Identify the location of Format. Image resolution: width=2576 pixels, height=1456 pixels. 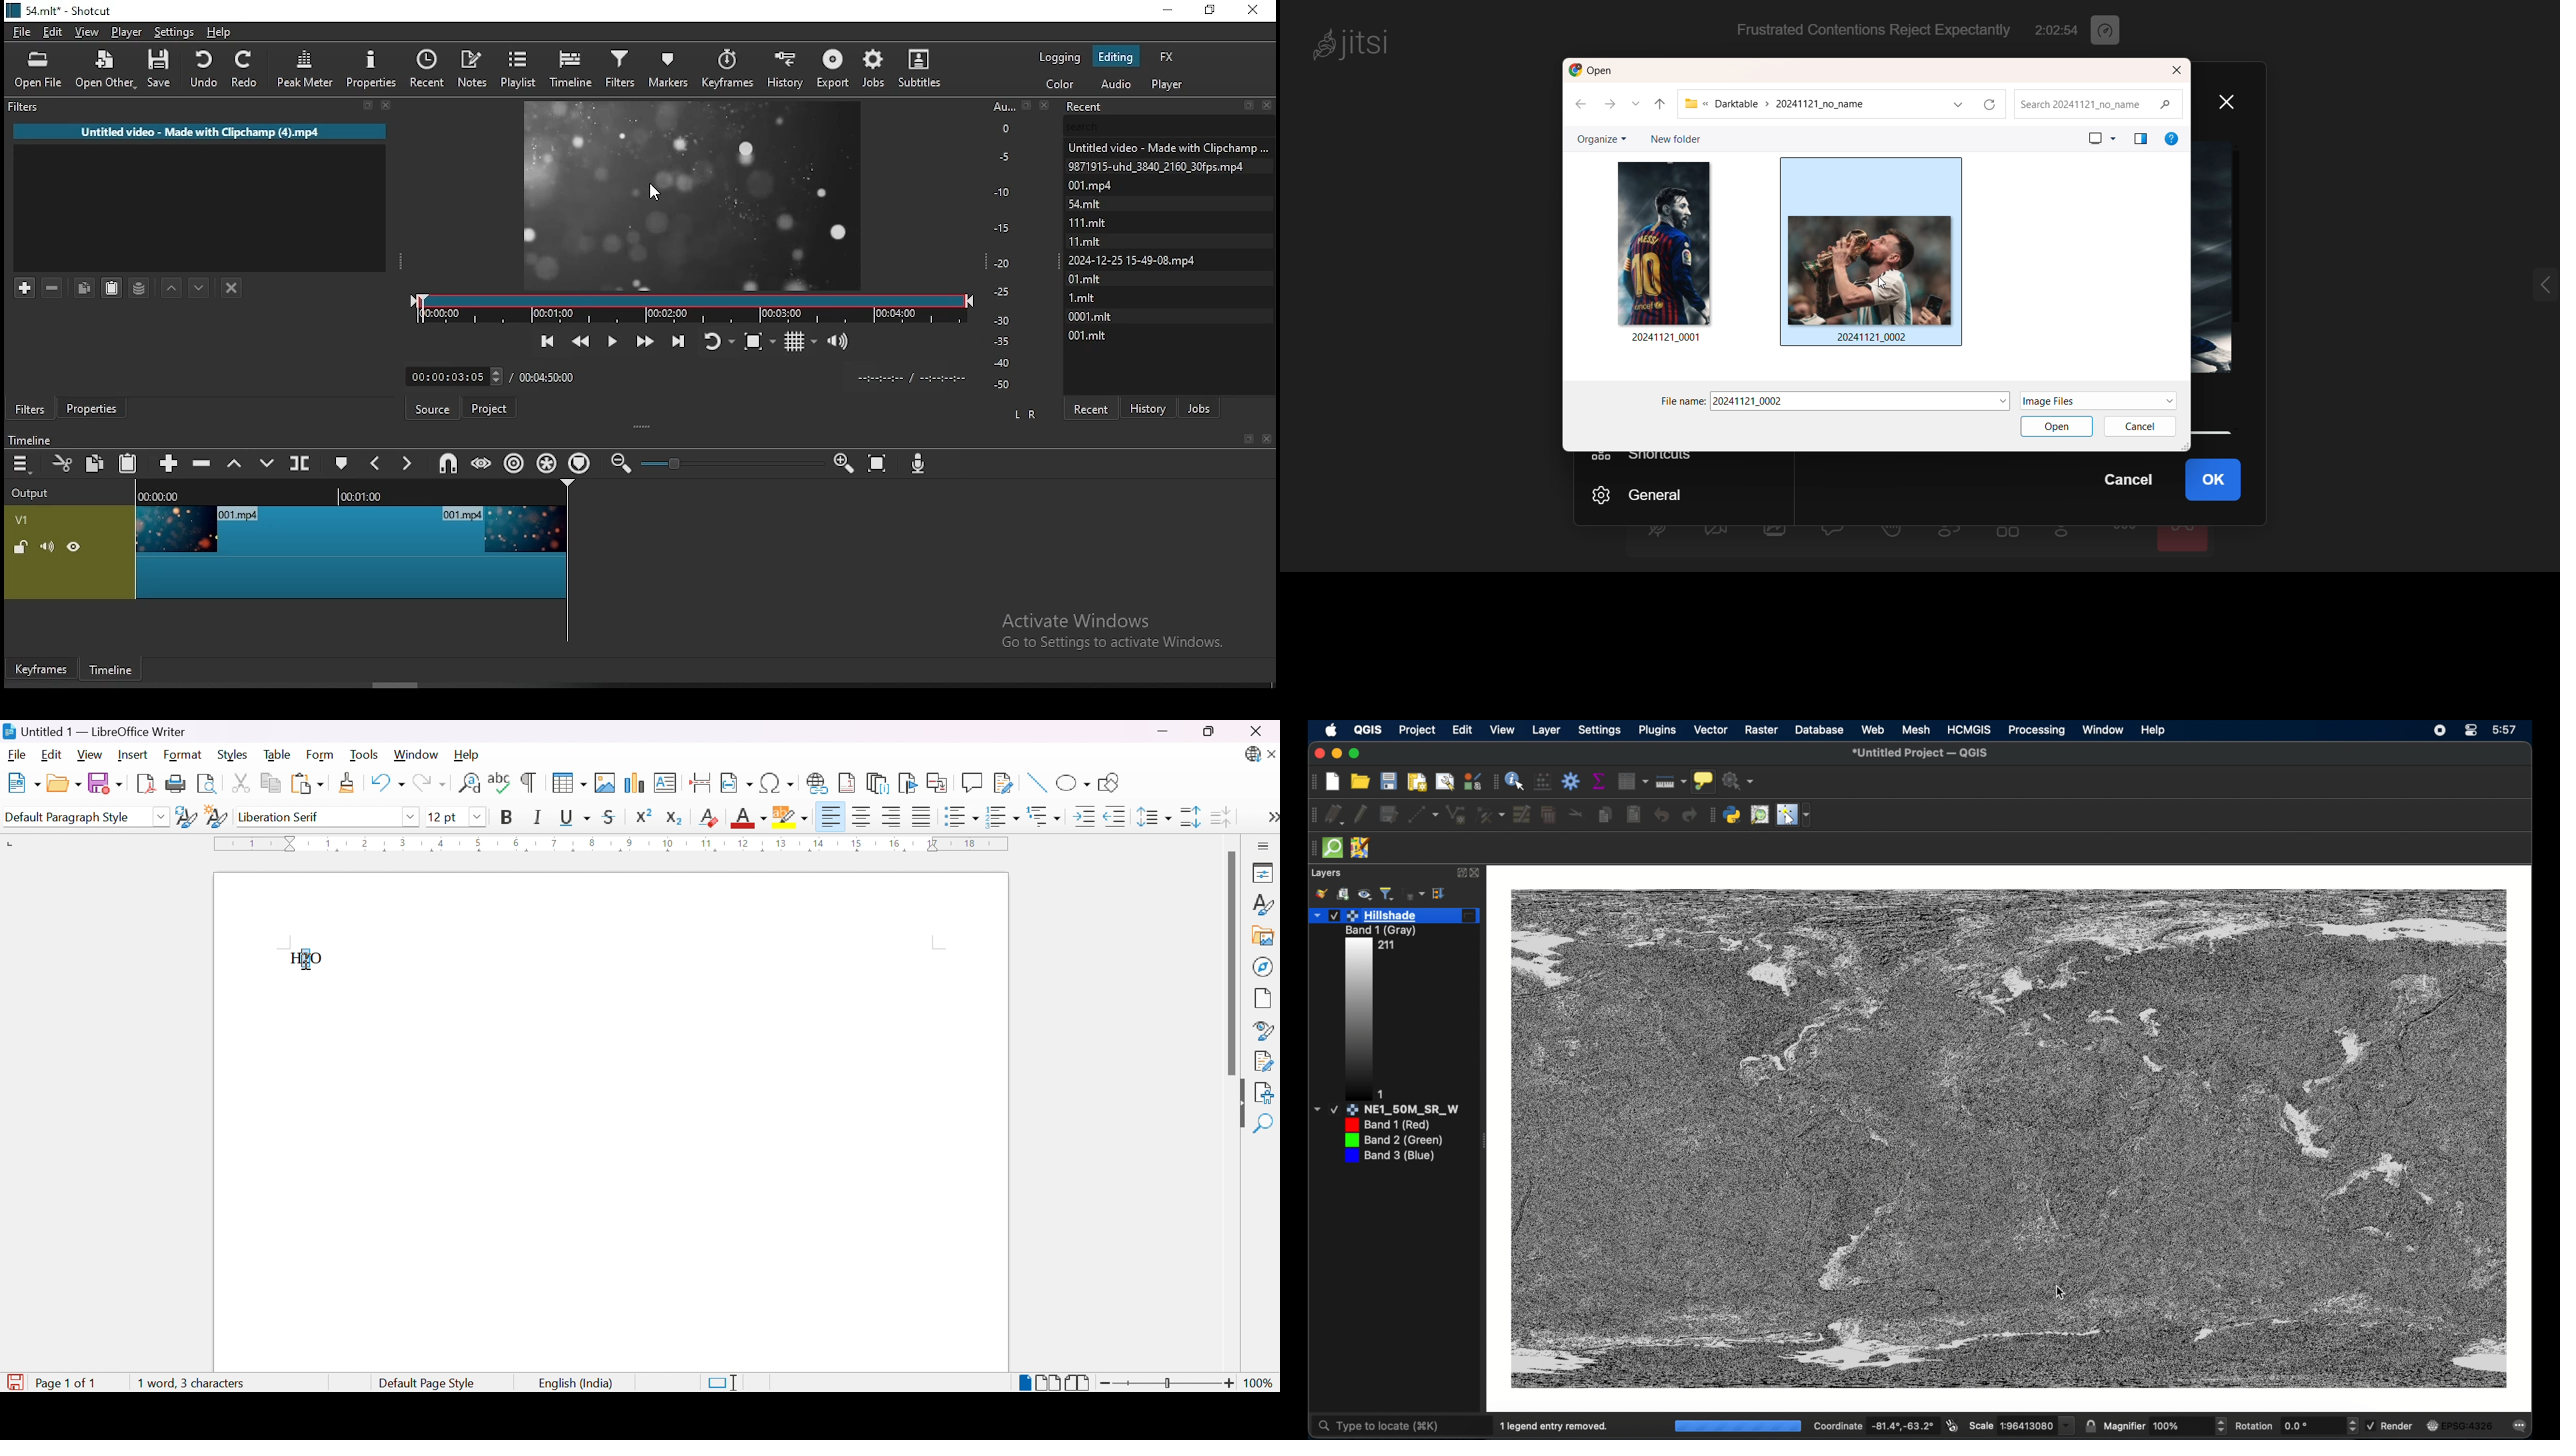
(183, 755).